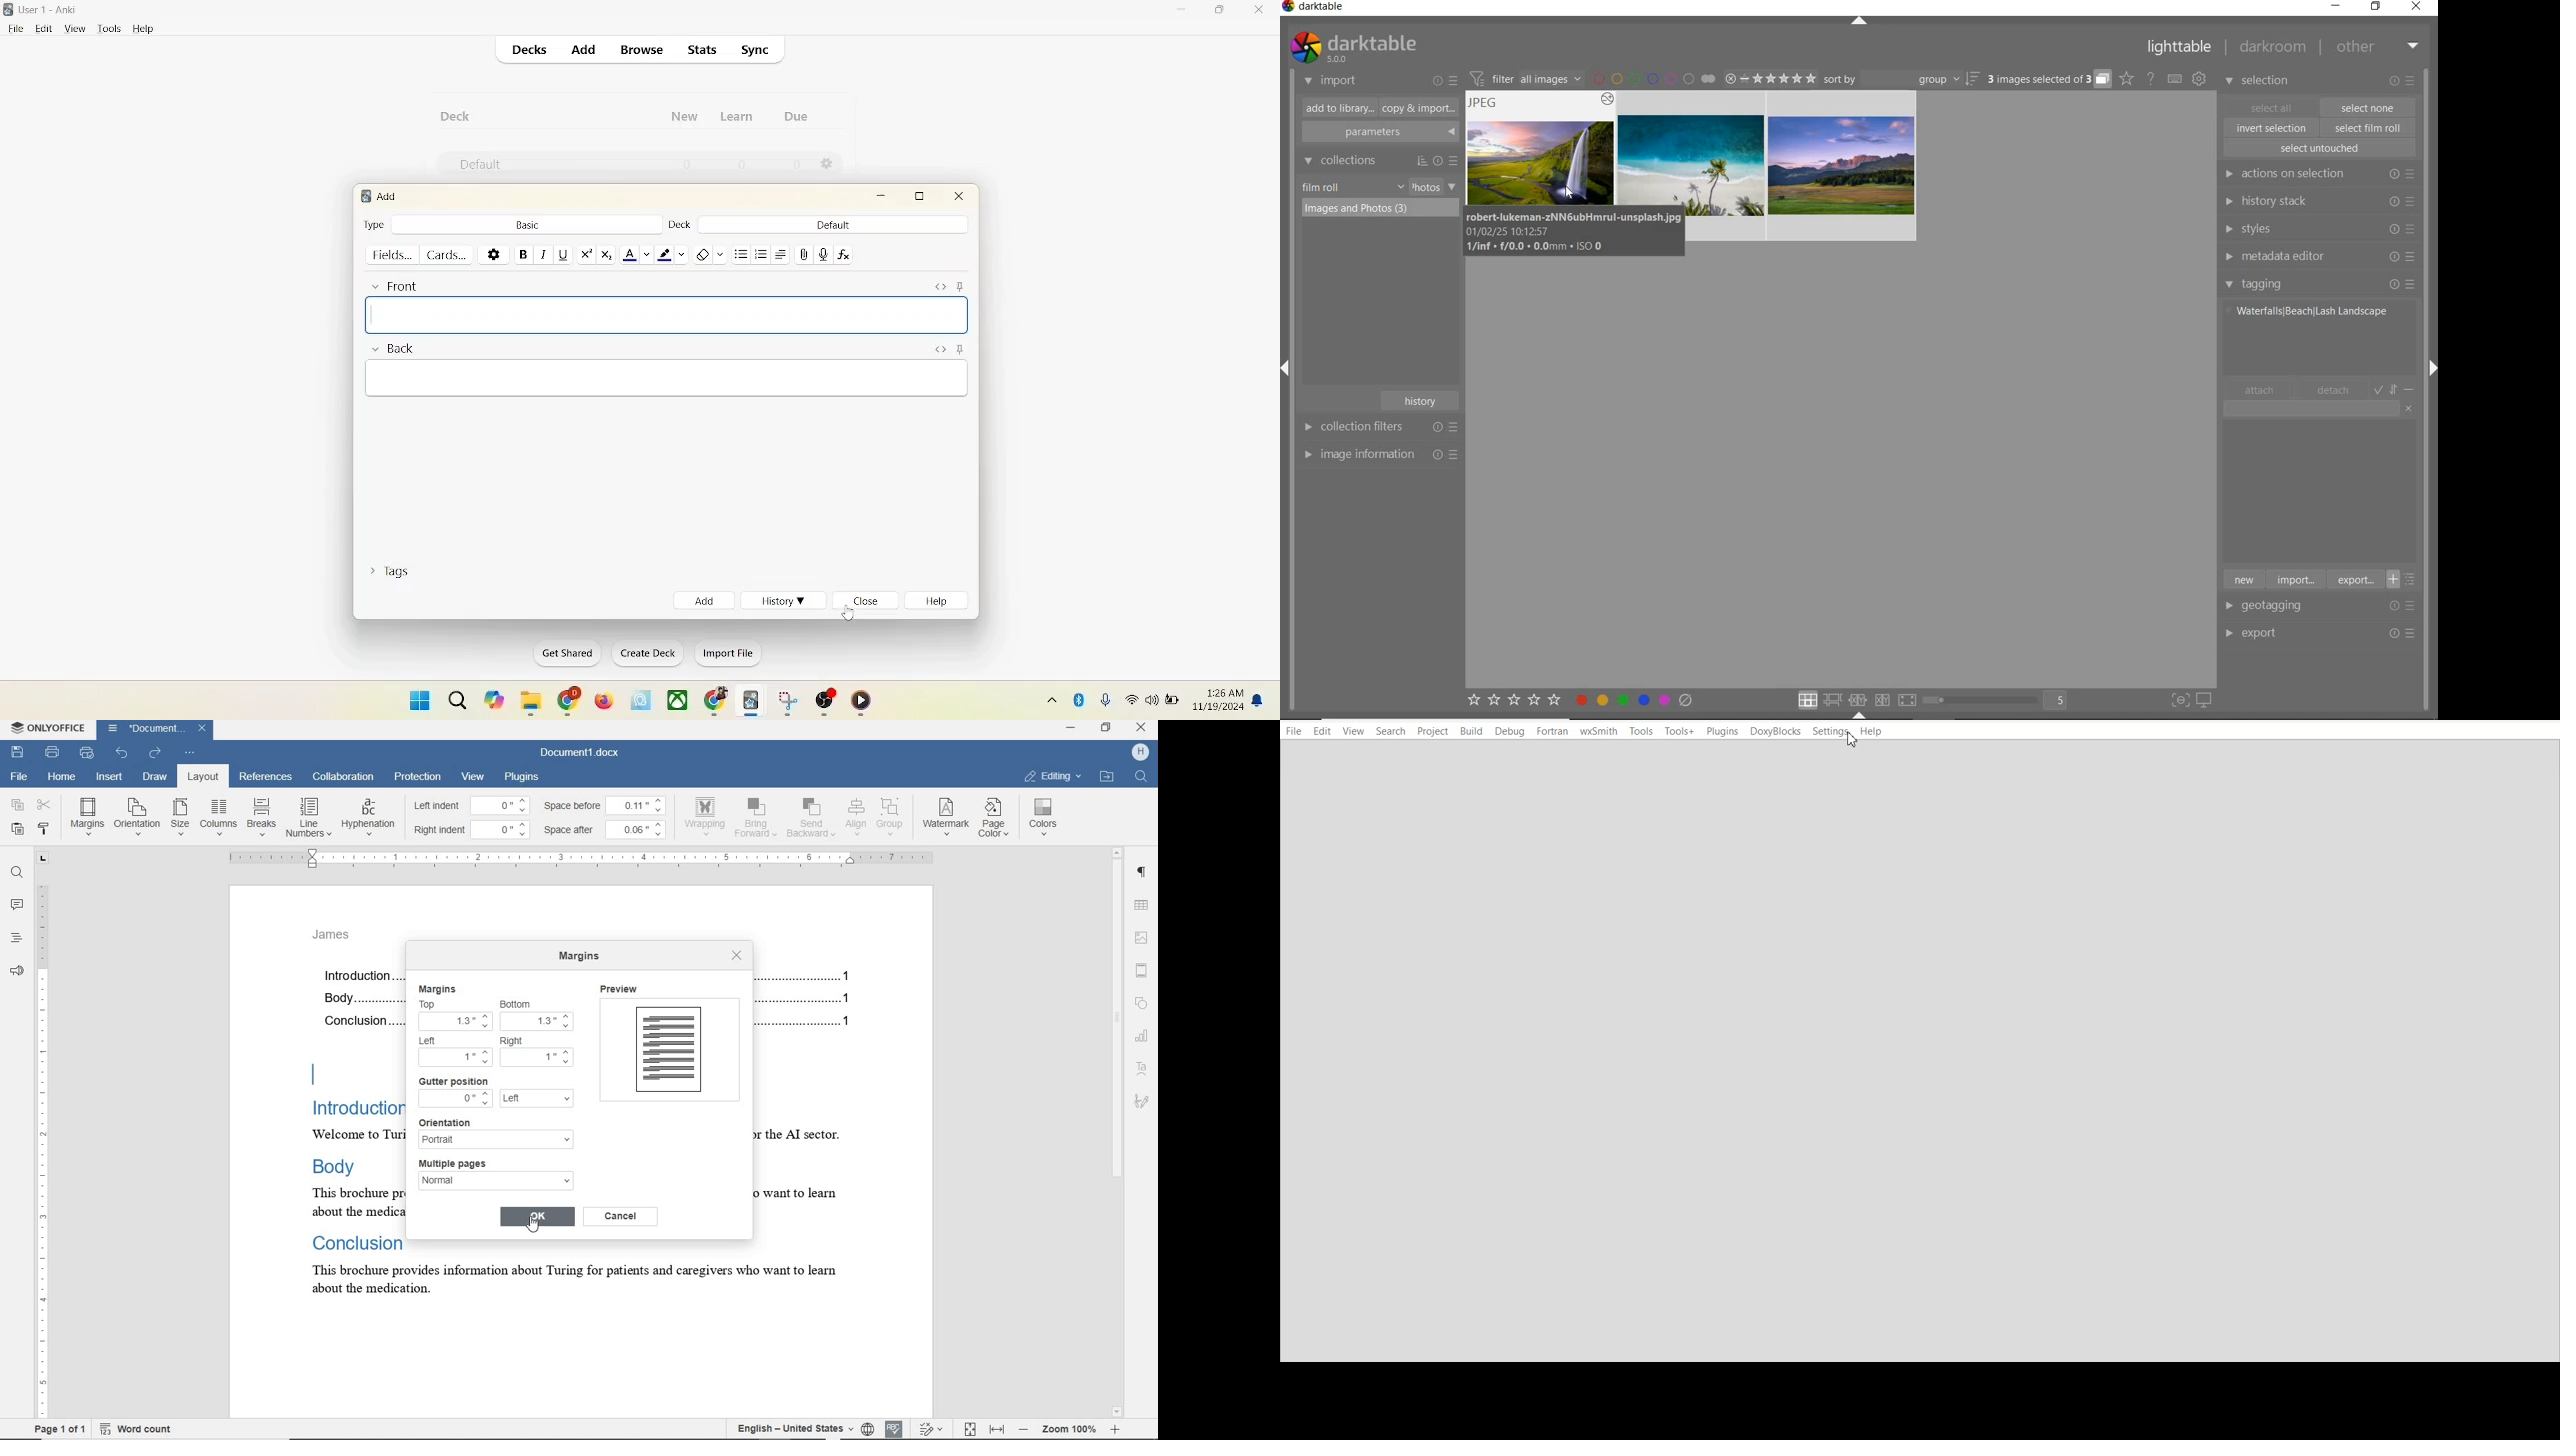 Image resolution: width=2576 pixels, height=1456 pixels. I want to click on MINIMIZE, so click(1070, 728).